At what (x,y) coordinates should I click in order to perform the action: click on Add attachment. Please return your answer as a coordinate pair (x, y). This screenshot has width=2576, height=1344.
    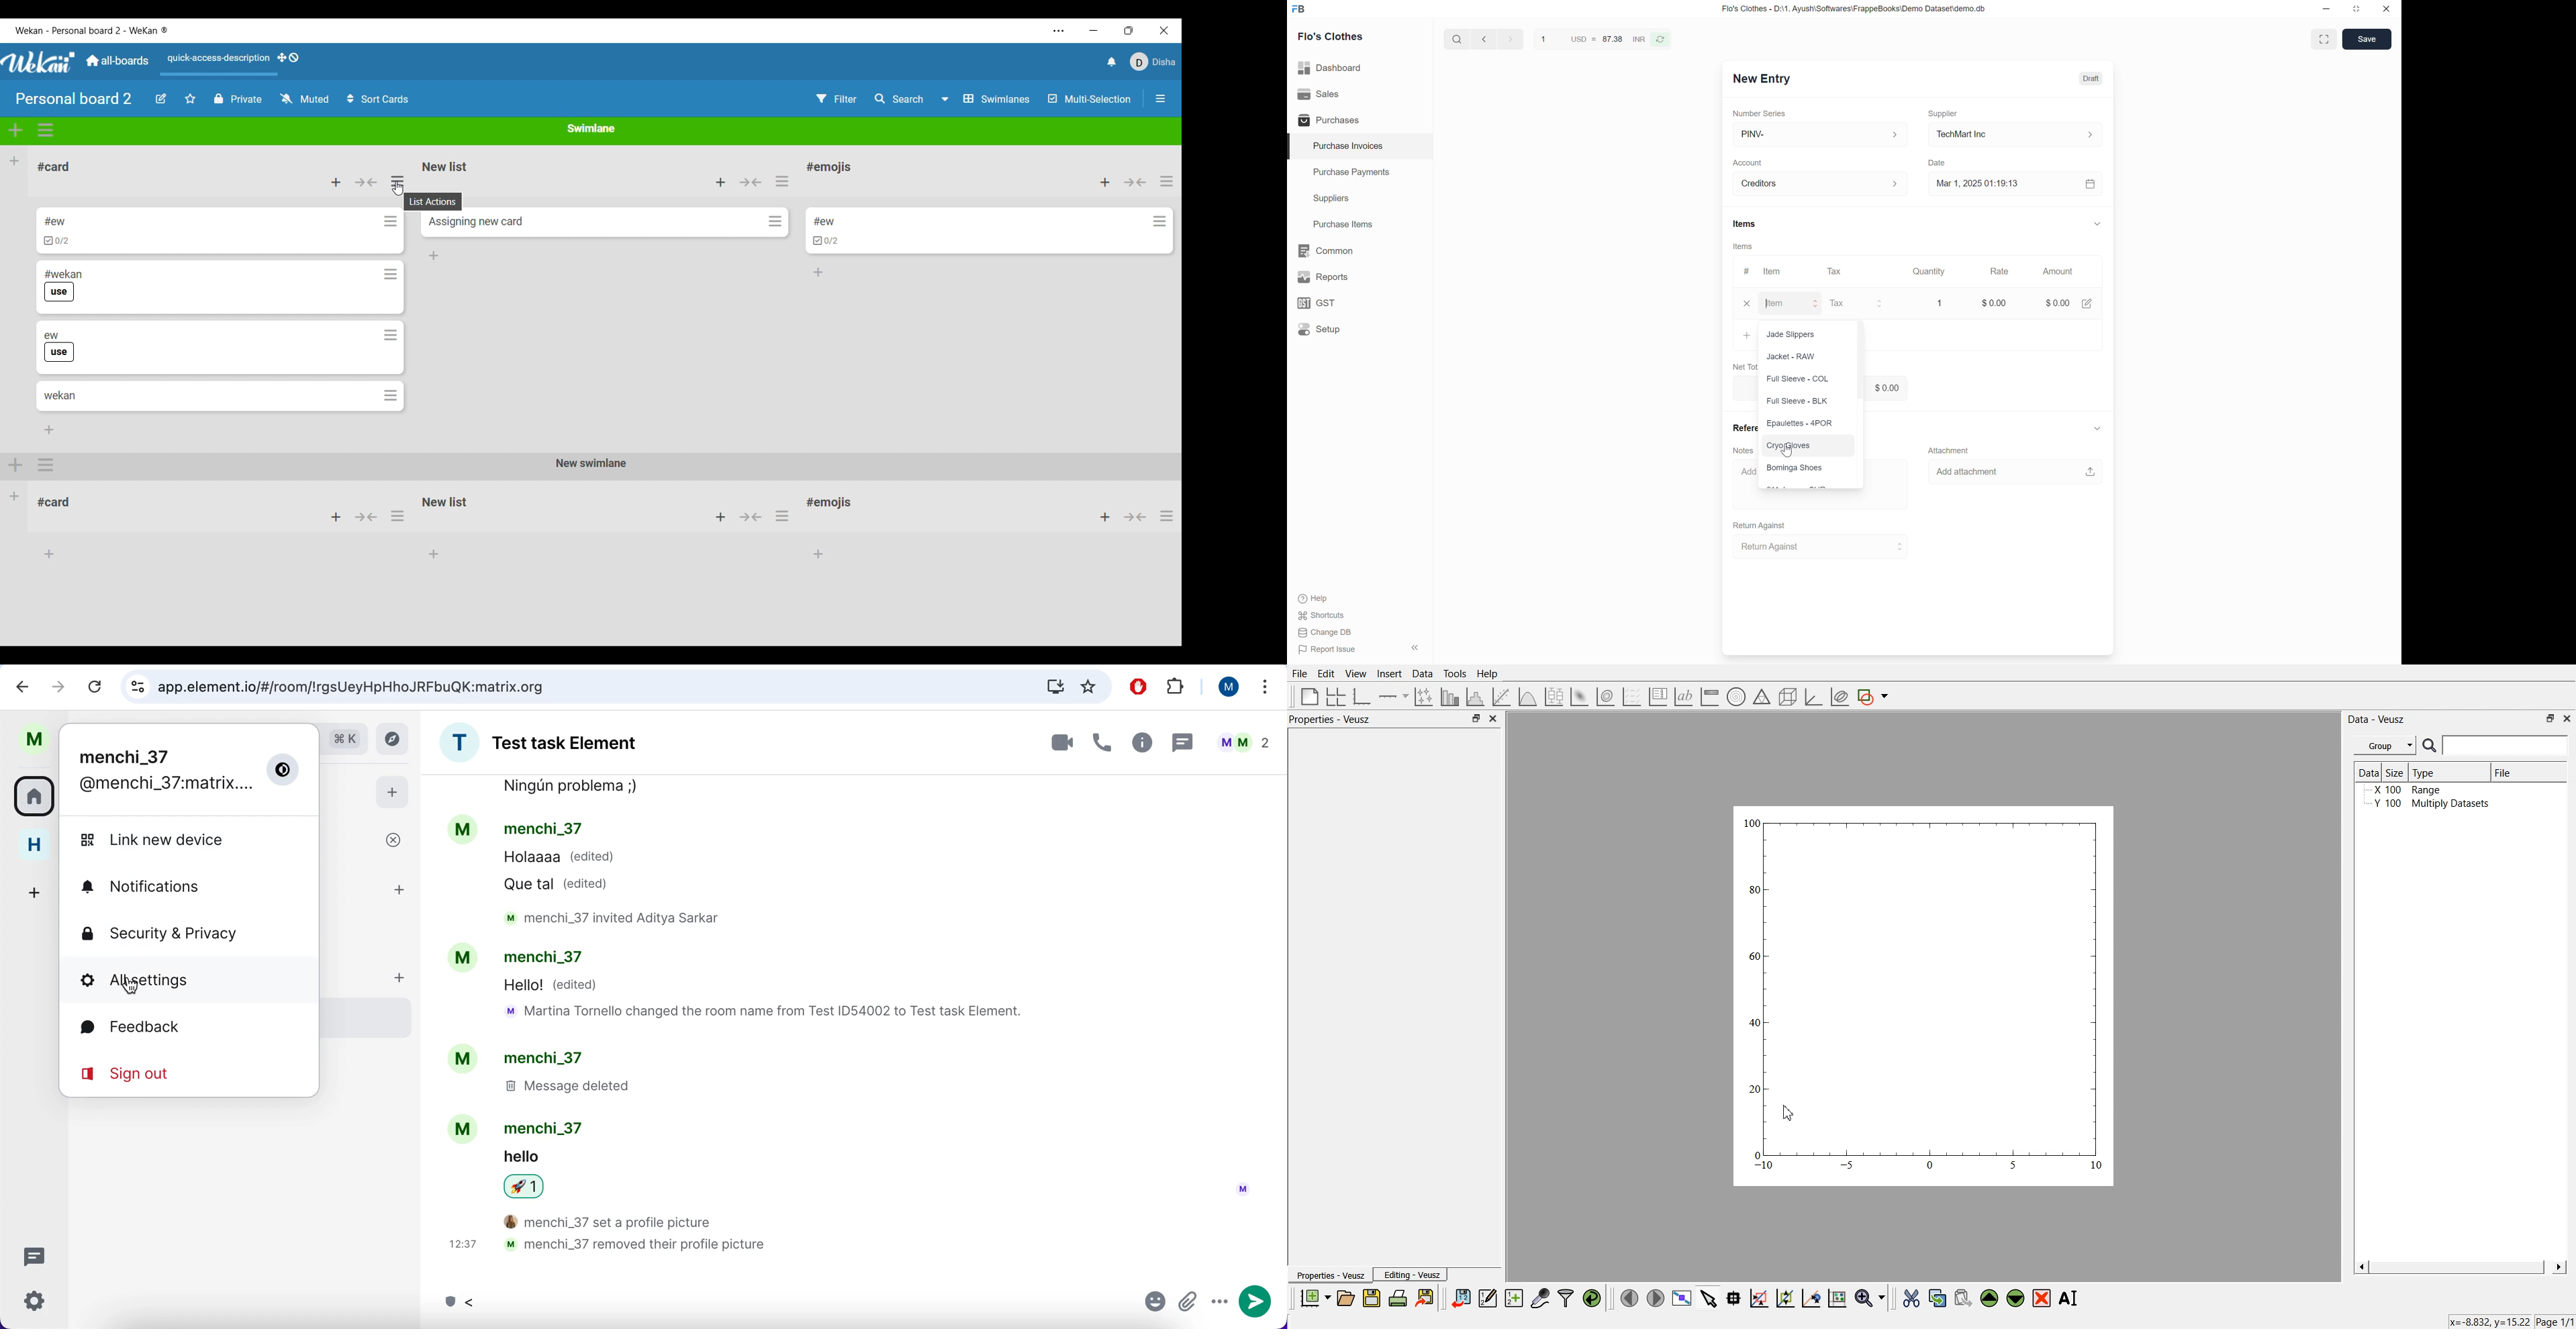
    Looking at the image, I should click on (2018, 472).